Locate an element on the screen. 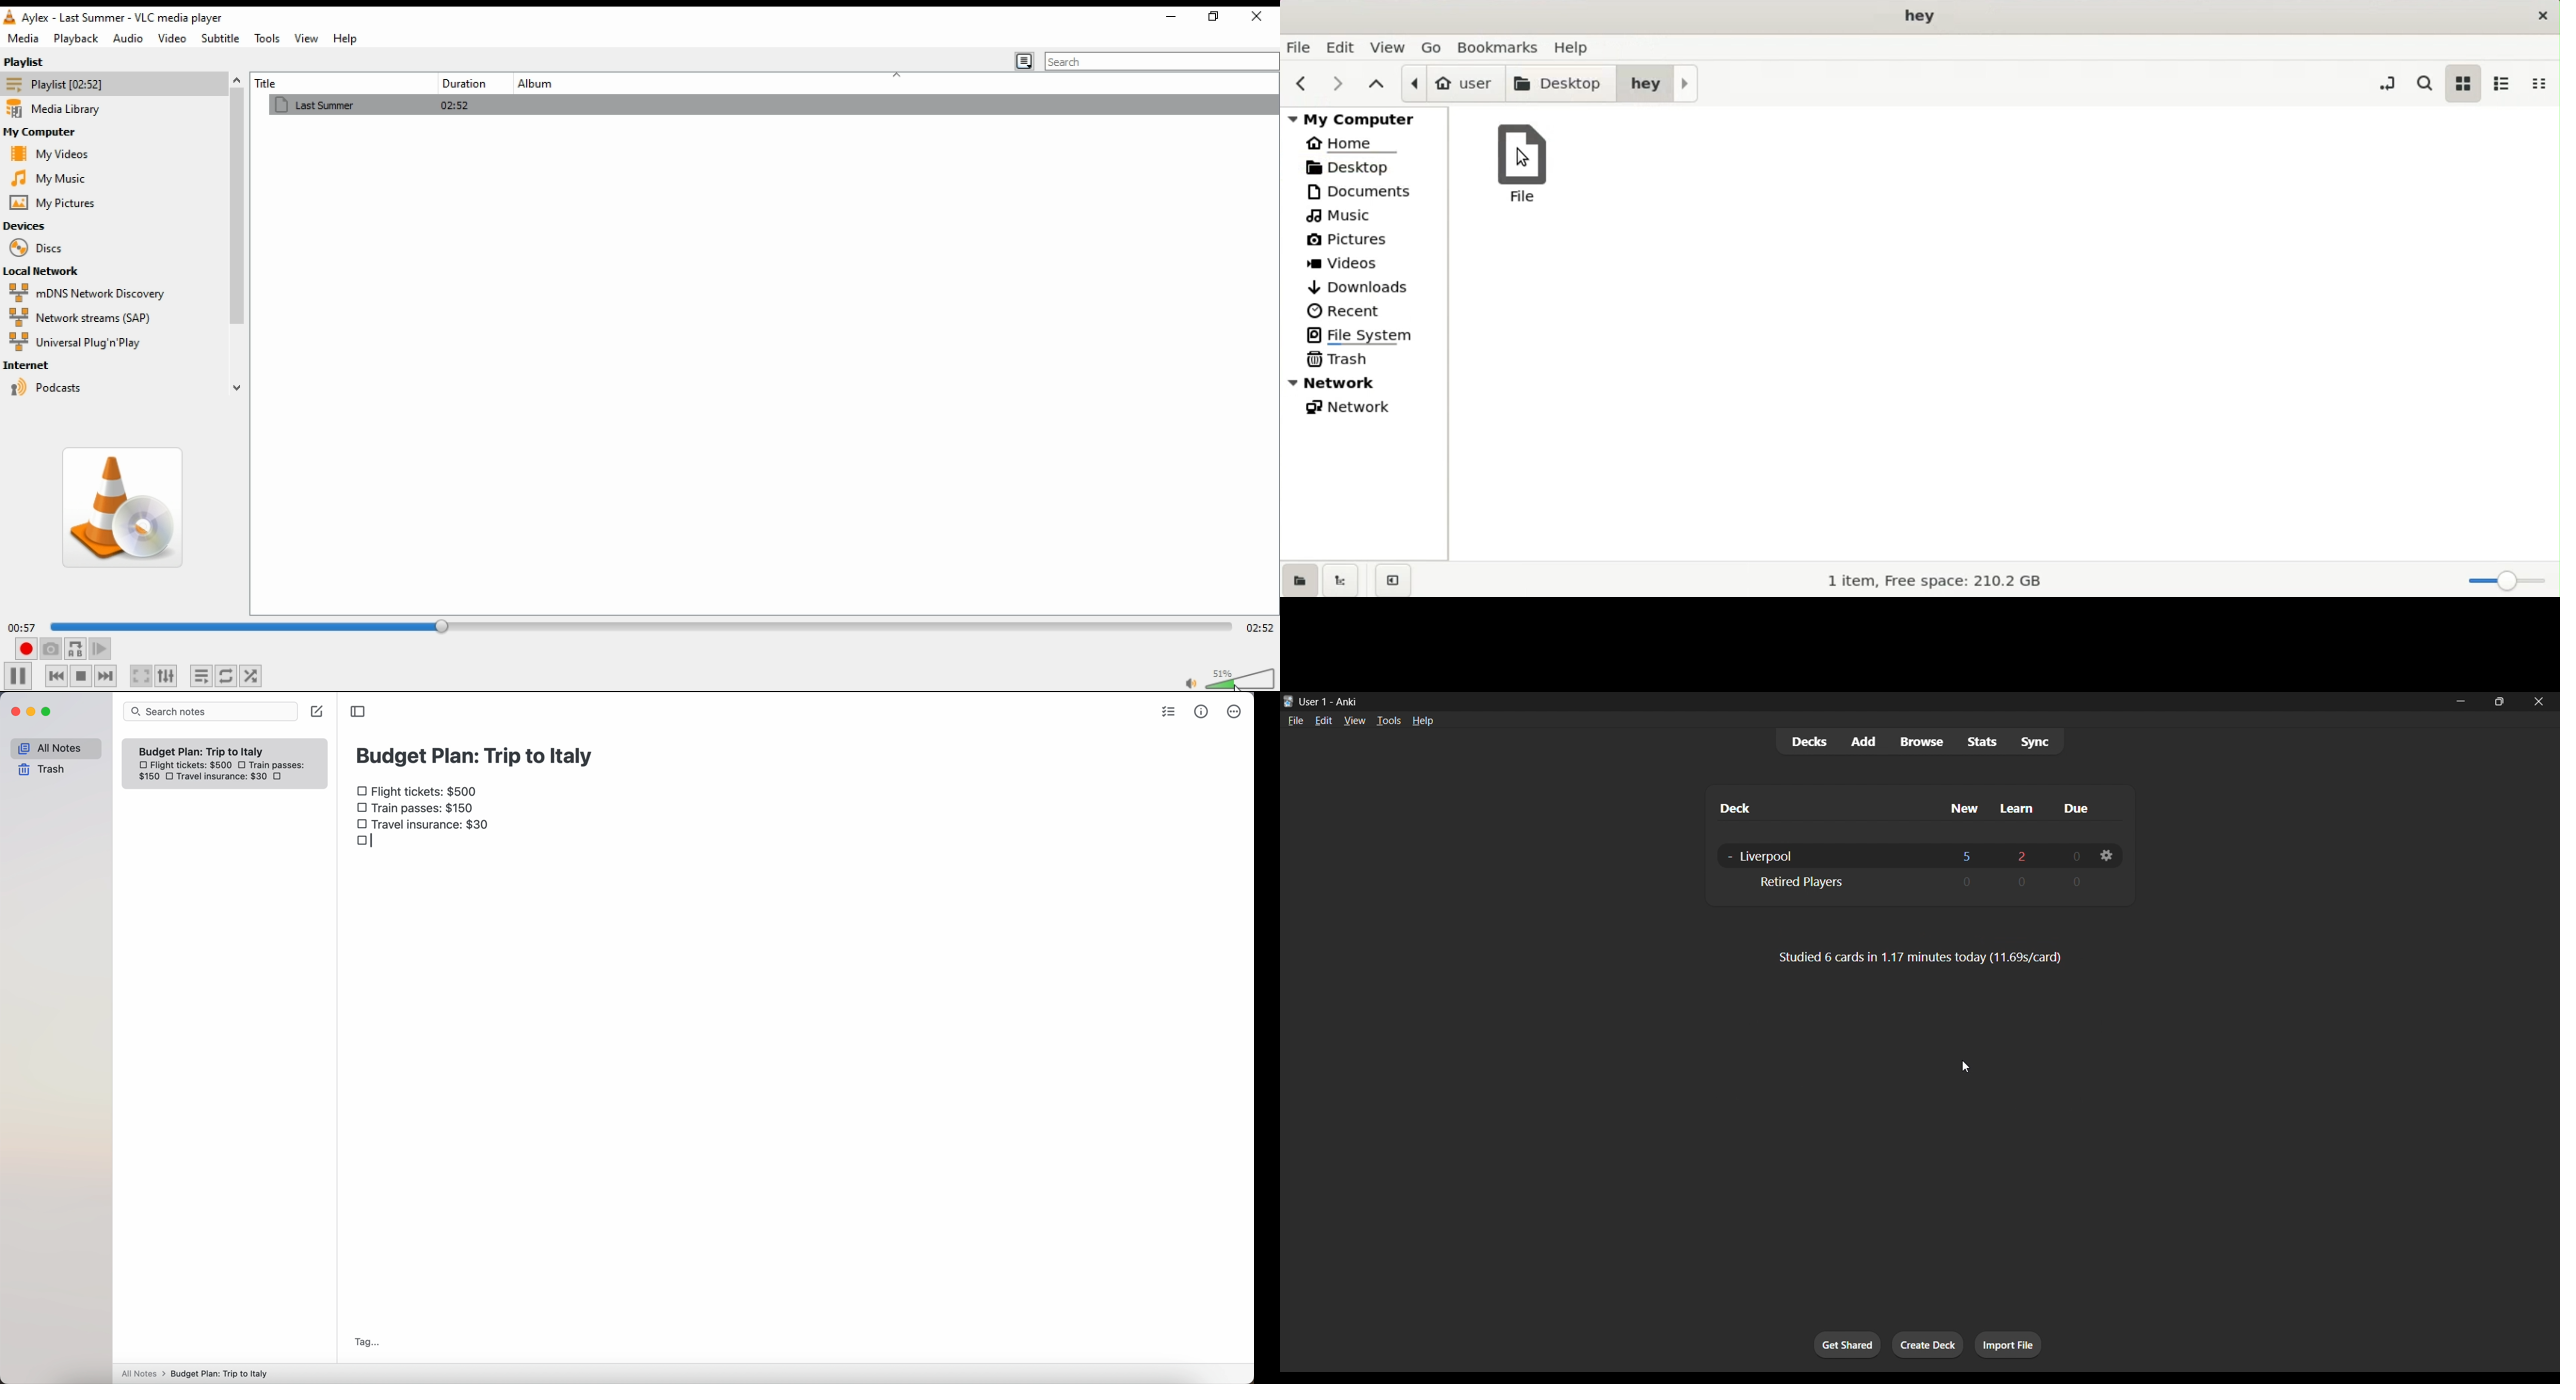 This screenshot has width=2576, height=1400. toggle sidebar is located at coordinates (358, 711).